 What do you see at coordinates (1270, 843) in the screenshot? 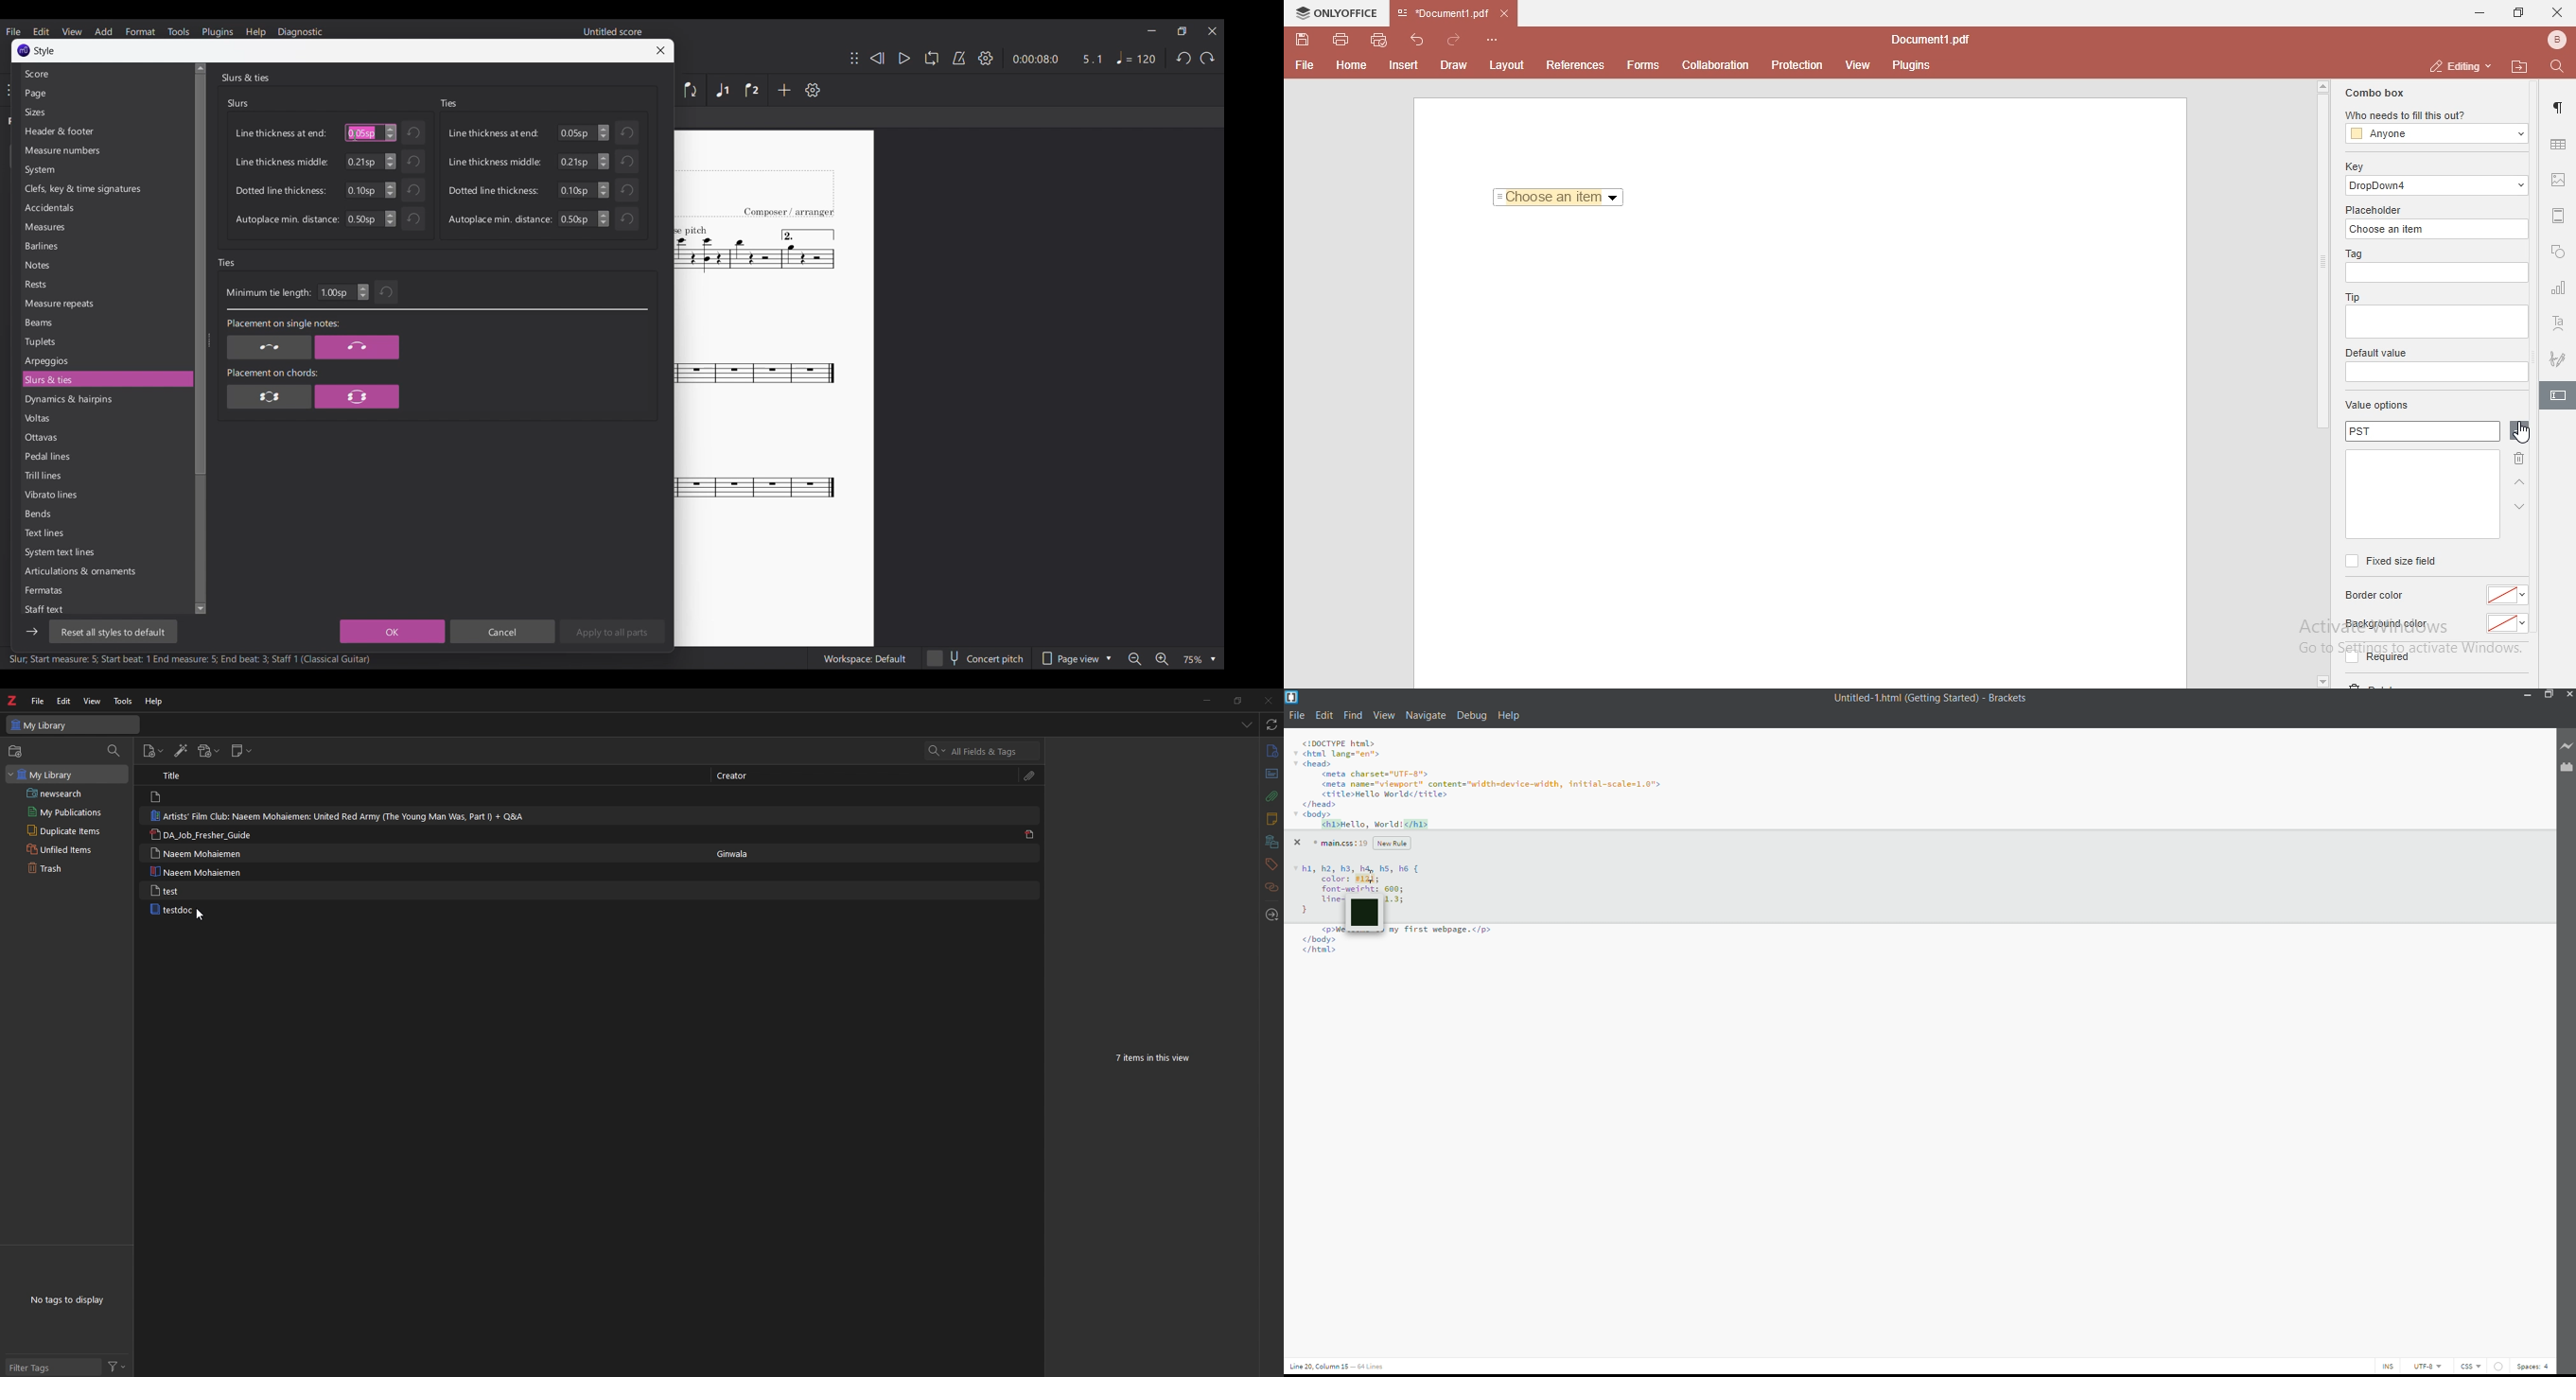
I see `collection and libraries` at bounding box center [1270, 843].